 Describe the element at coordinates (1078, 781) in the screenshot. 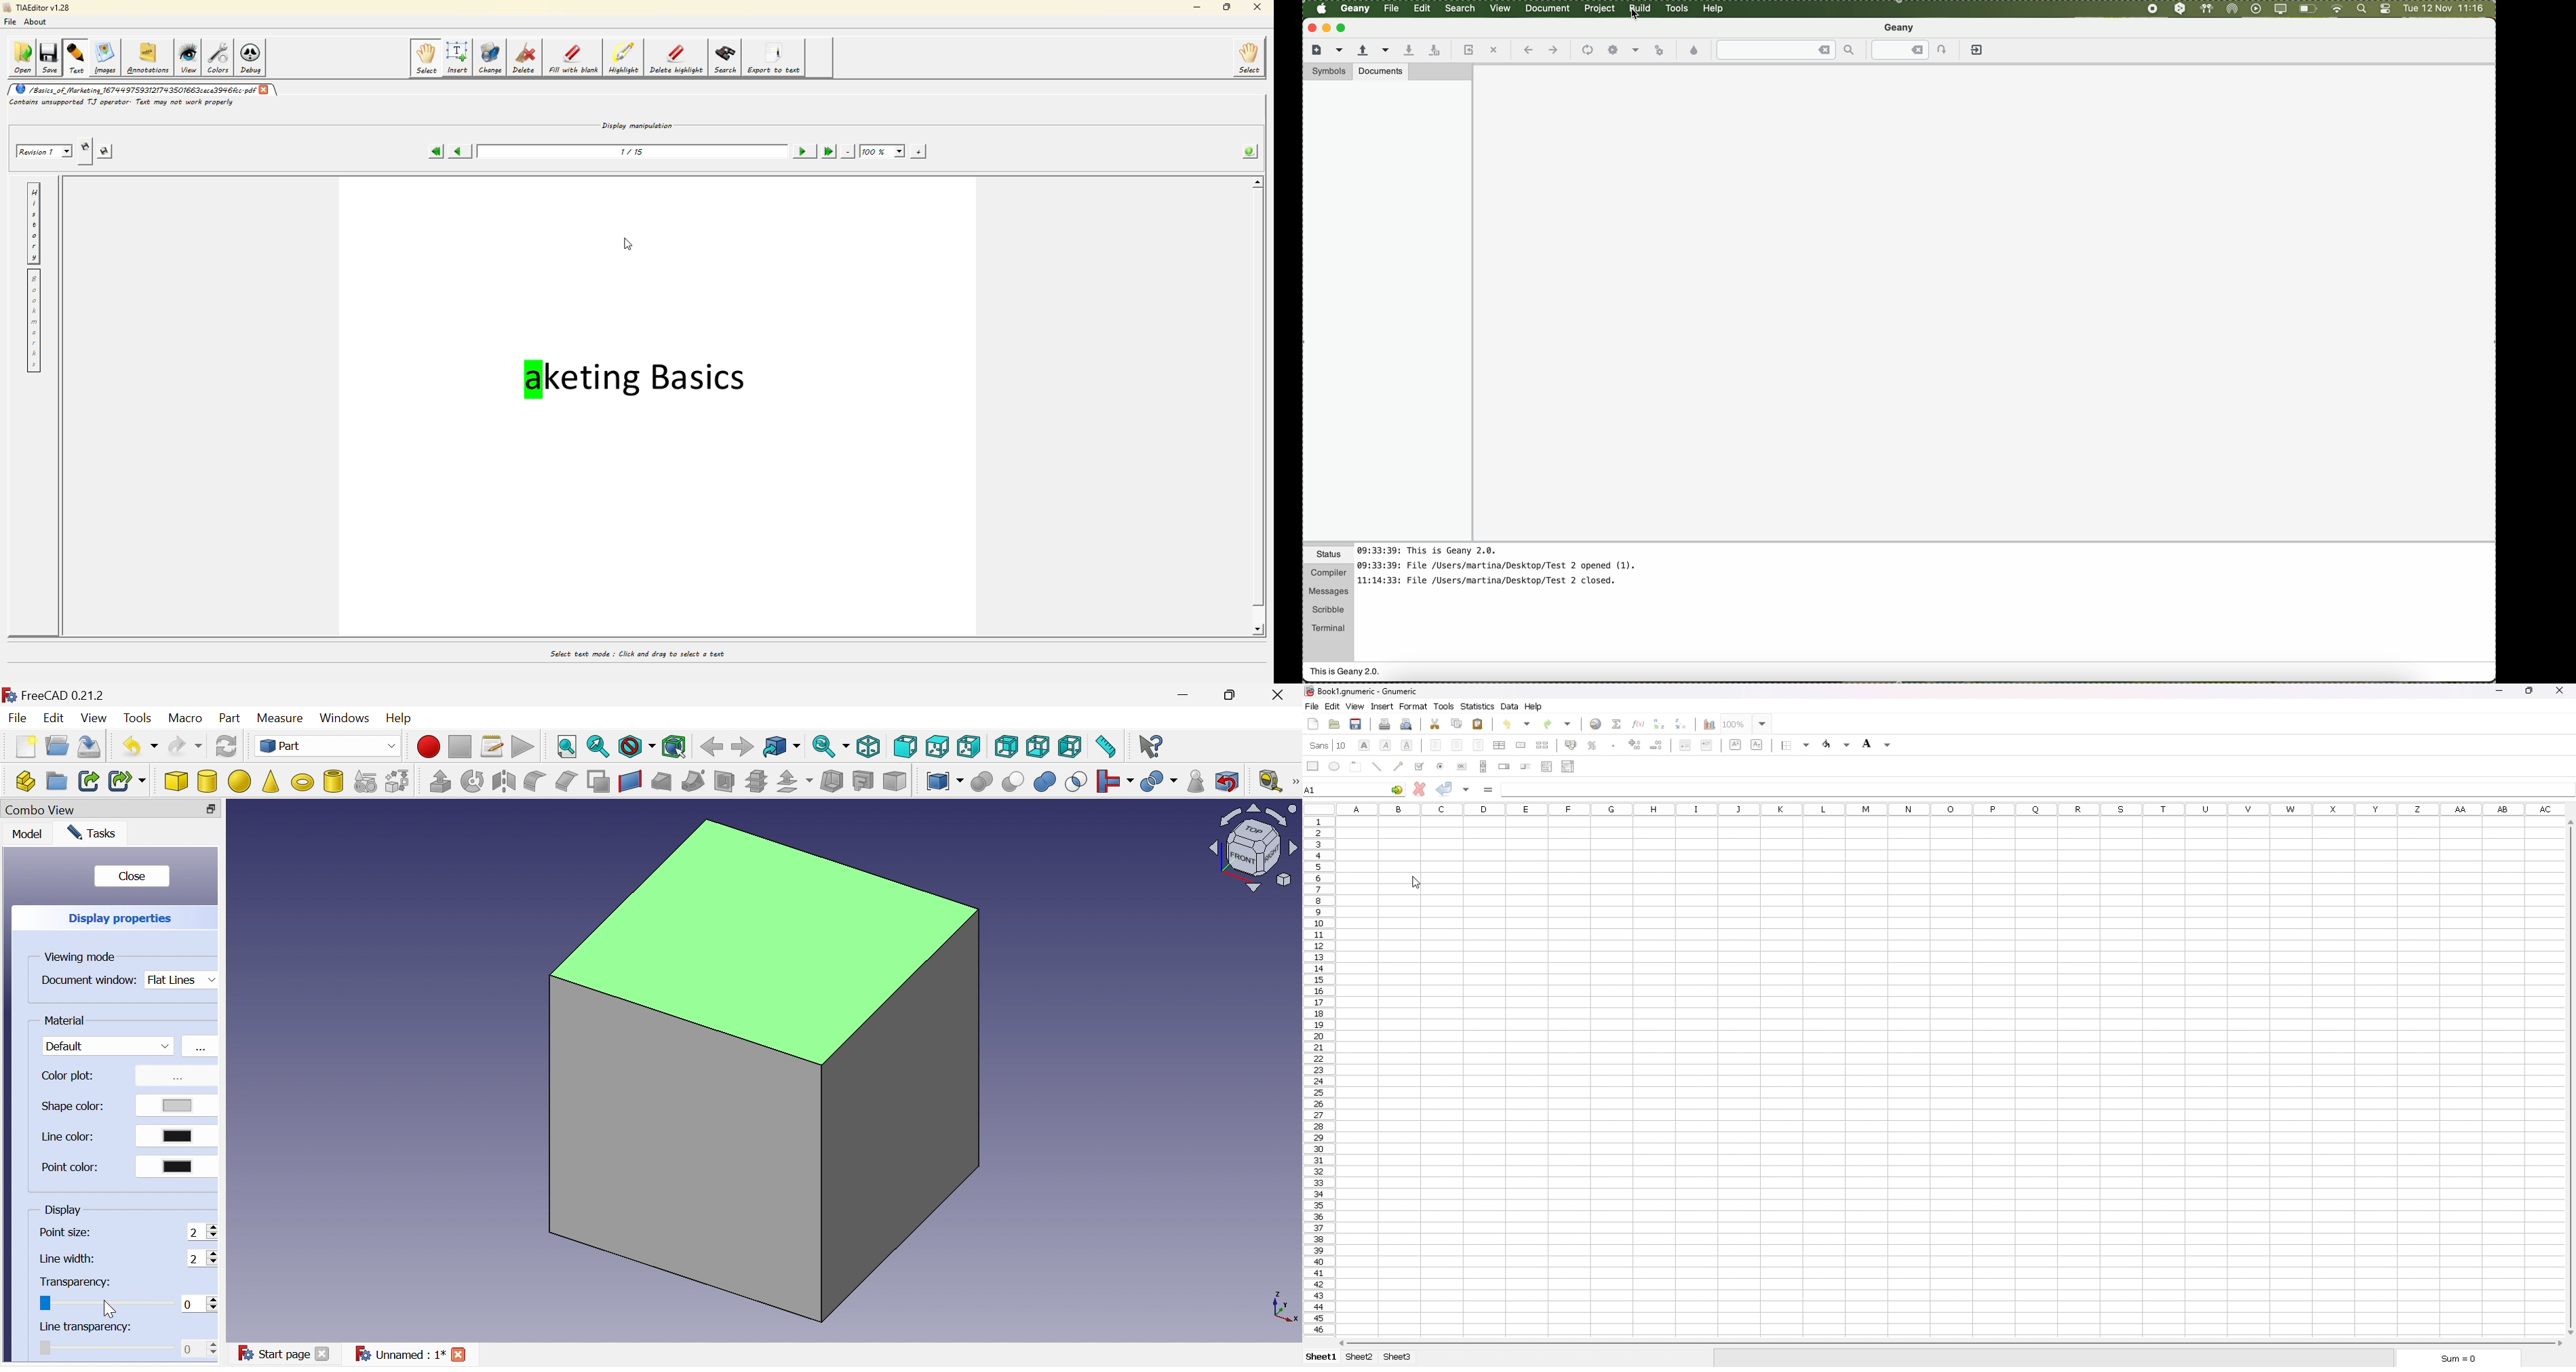

I see `Intersection` at that location.